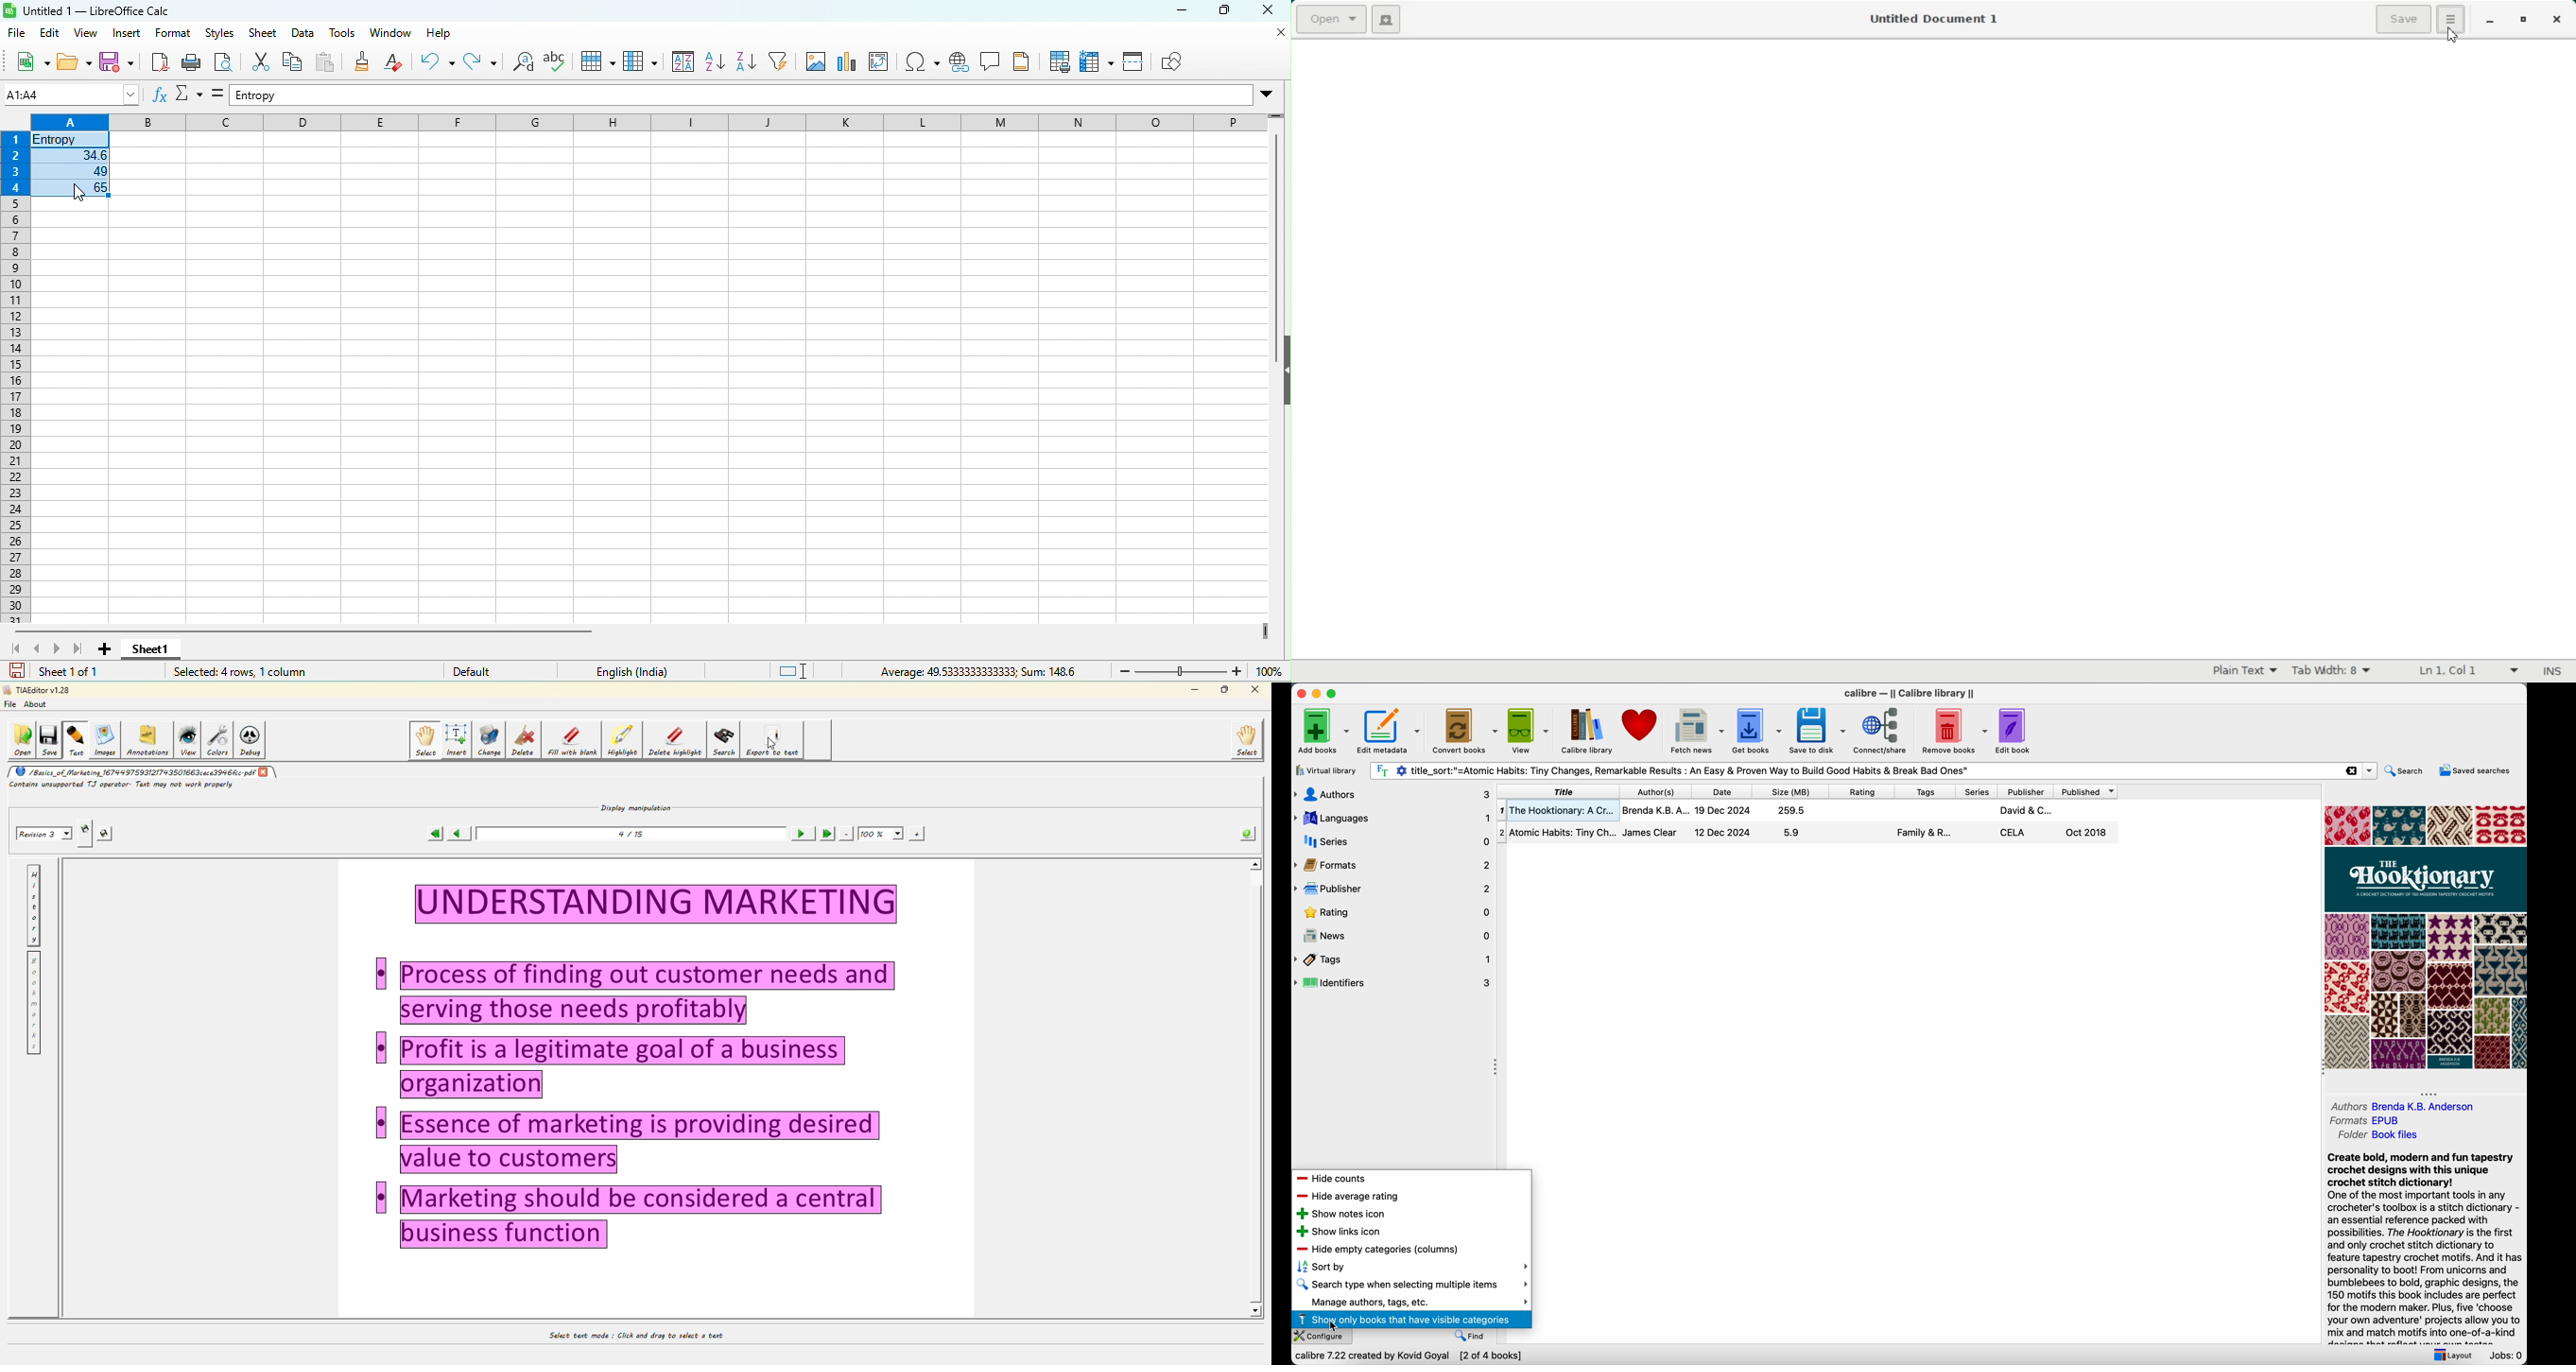 The width and height of the screenshot is (2576, 1372). What do you see at coordinates (290, 62) in the screenshot?
I see `copy` at bounding box center [290, 62].